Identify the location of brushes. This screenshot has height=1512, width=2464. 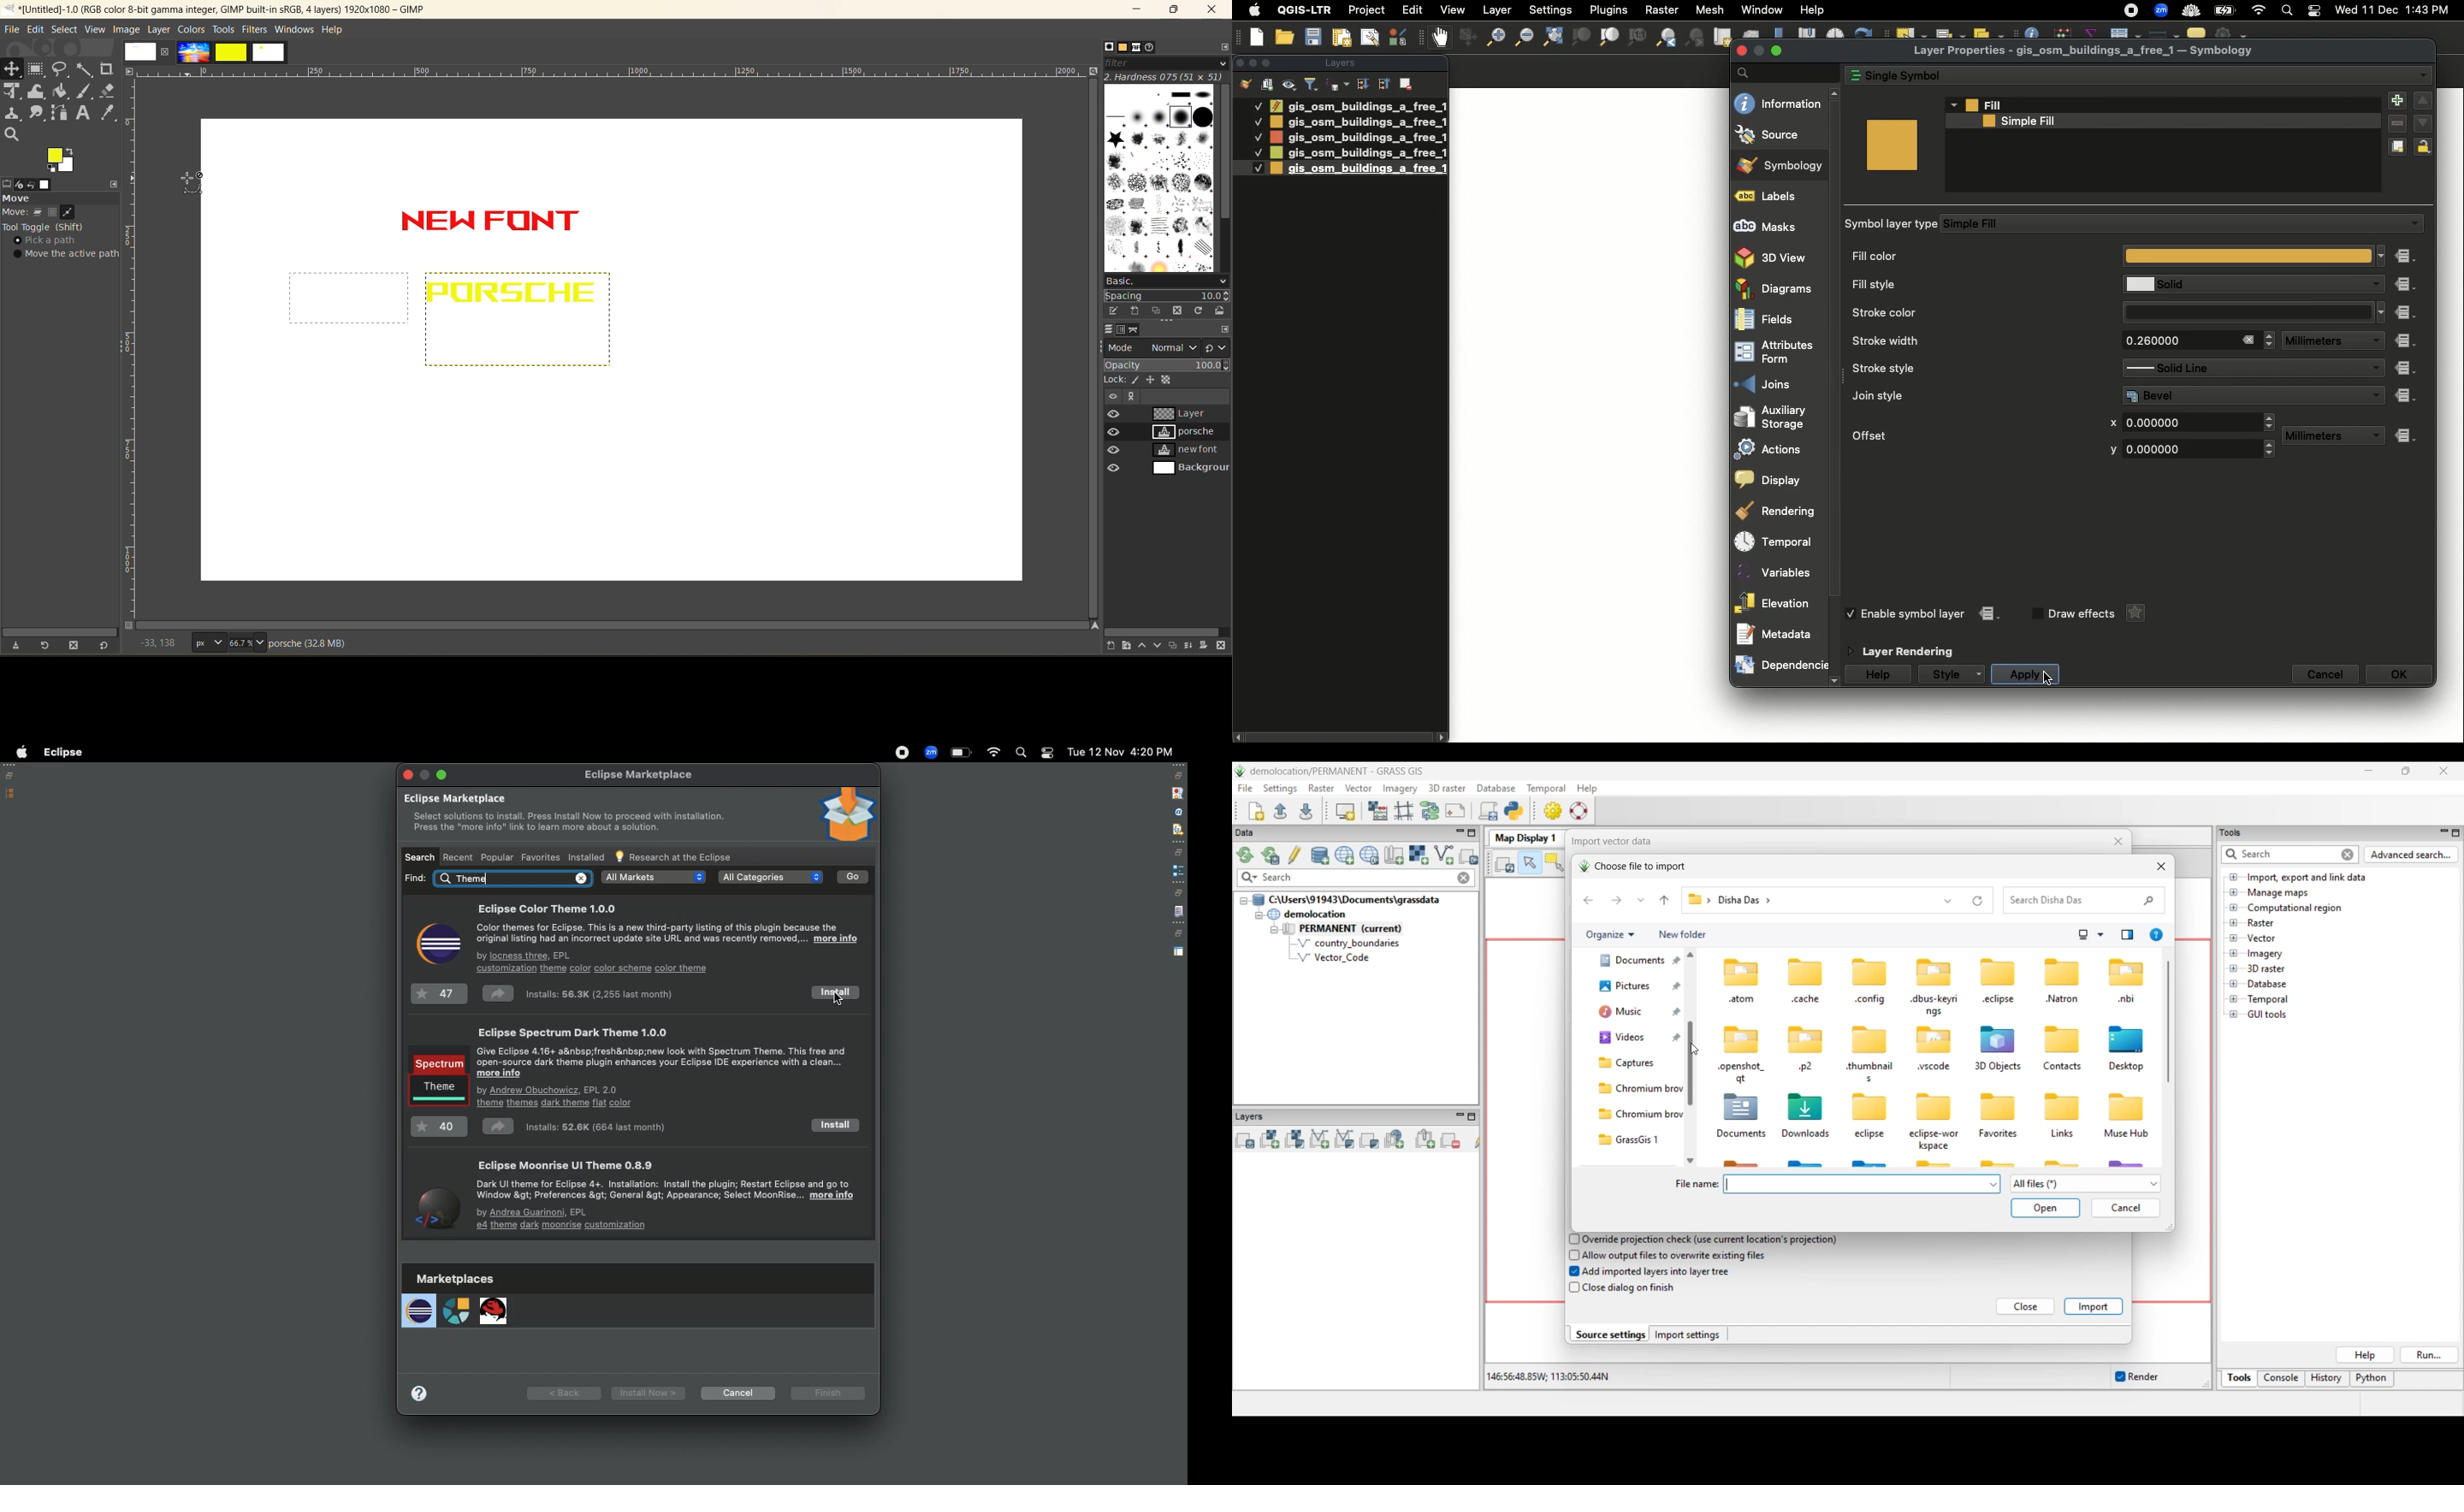
(1158, 179).